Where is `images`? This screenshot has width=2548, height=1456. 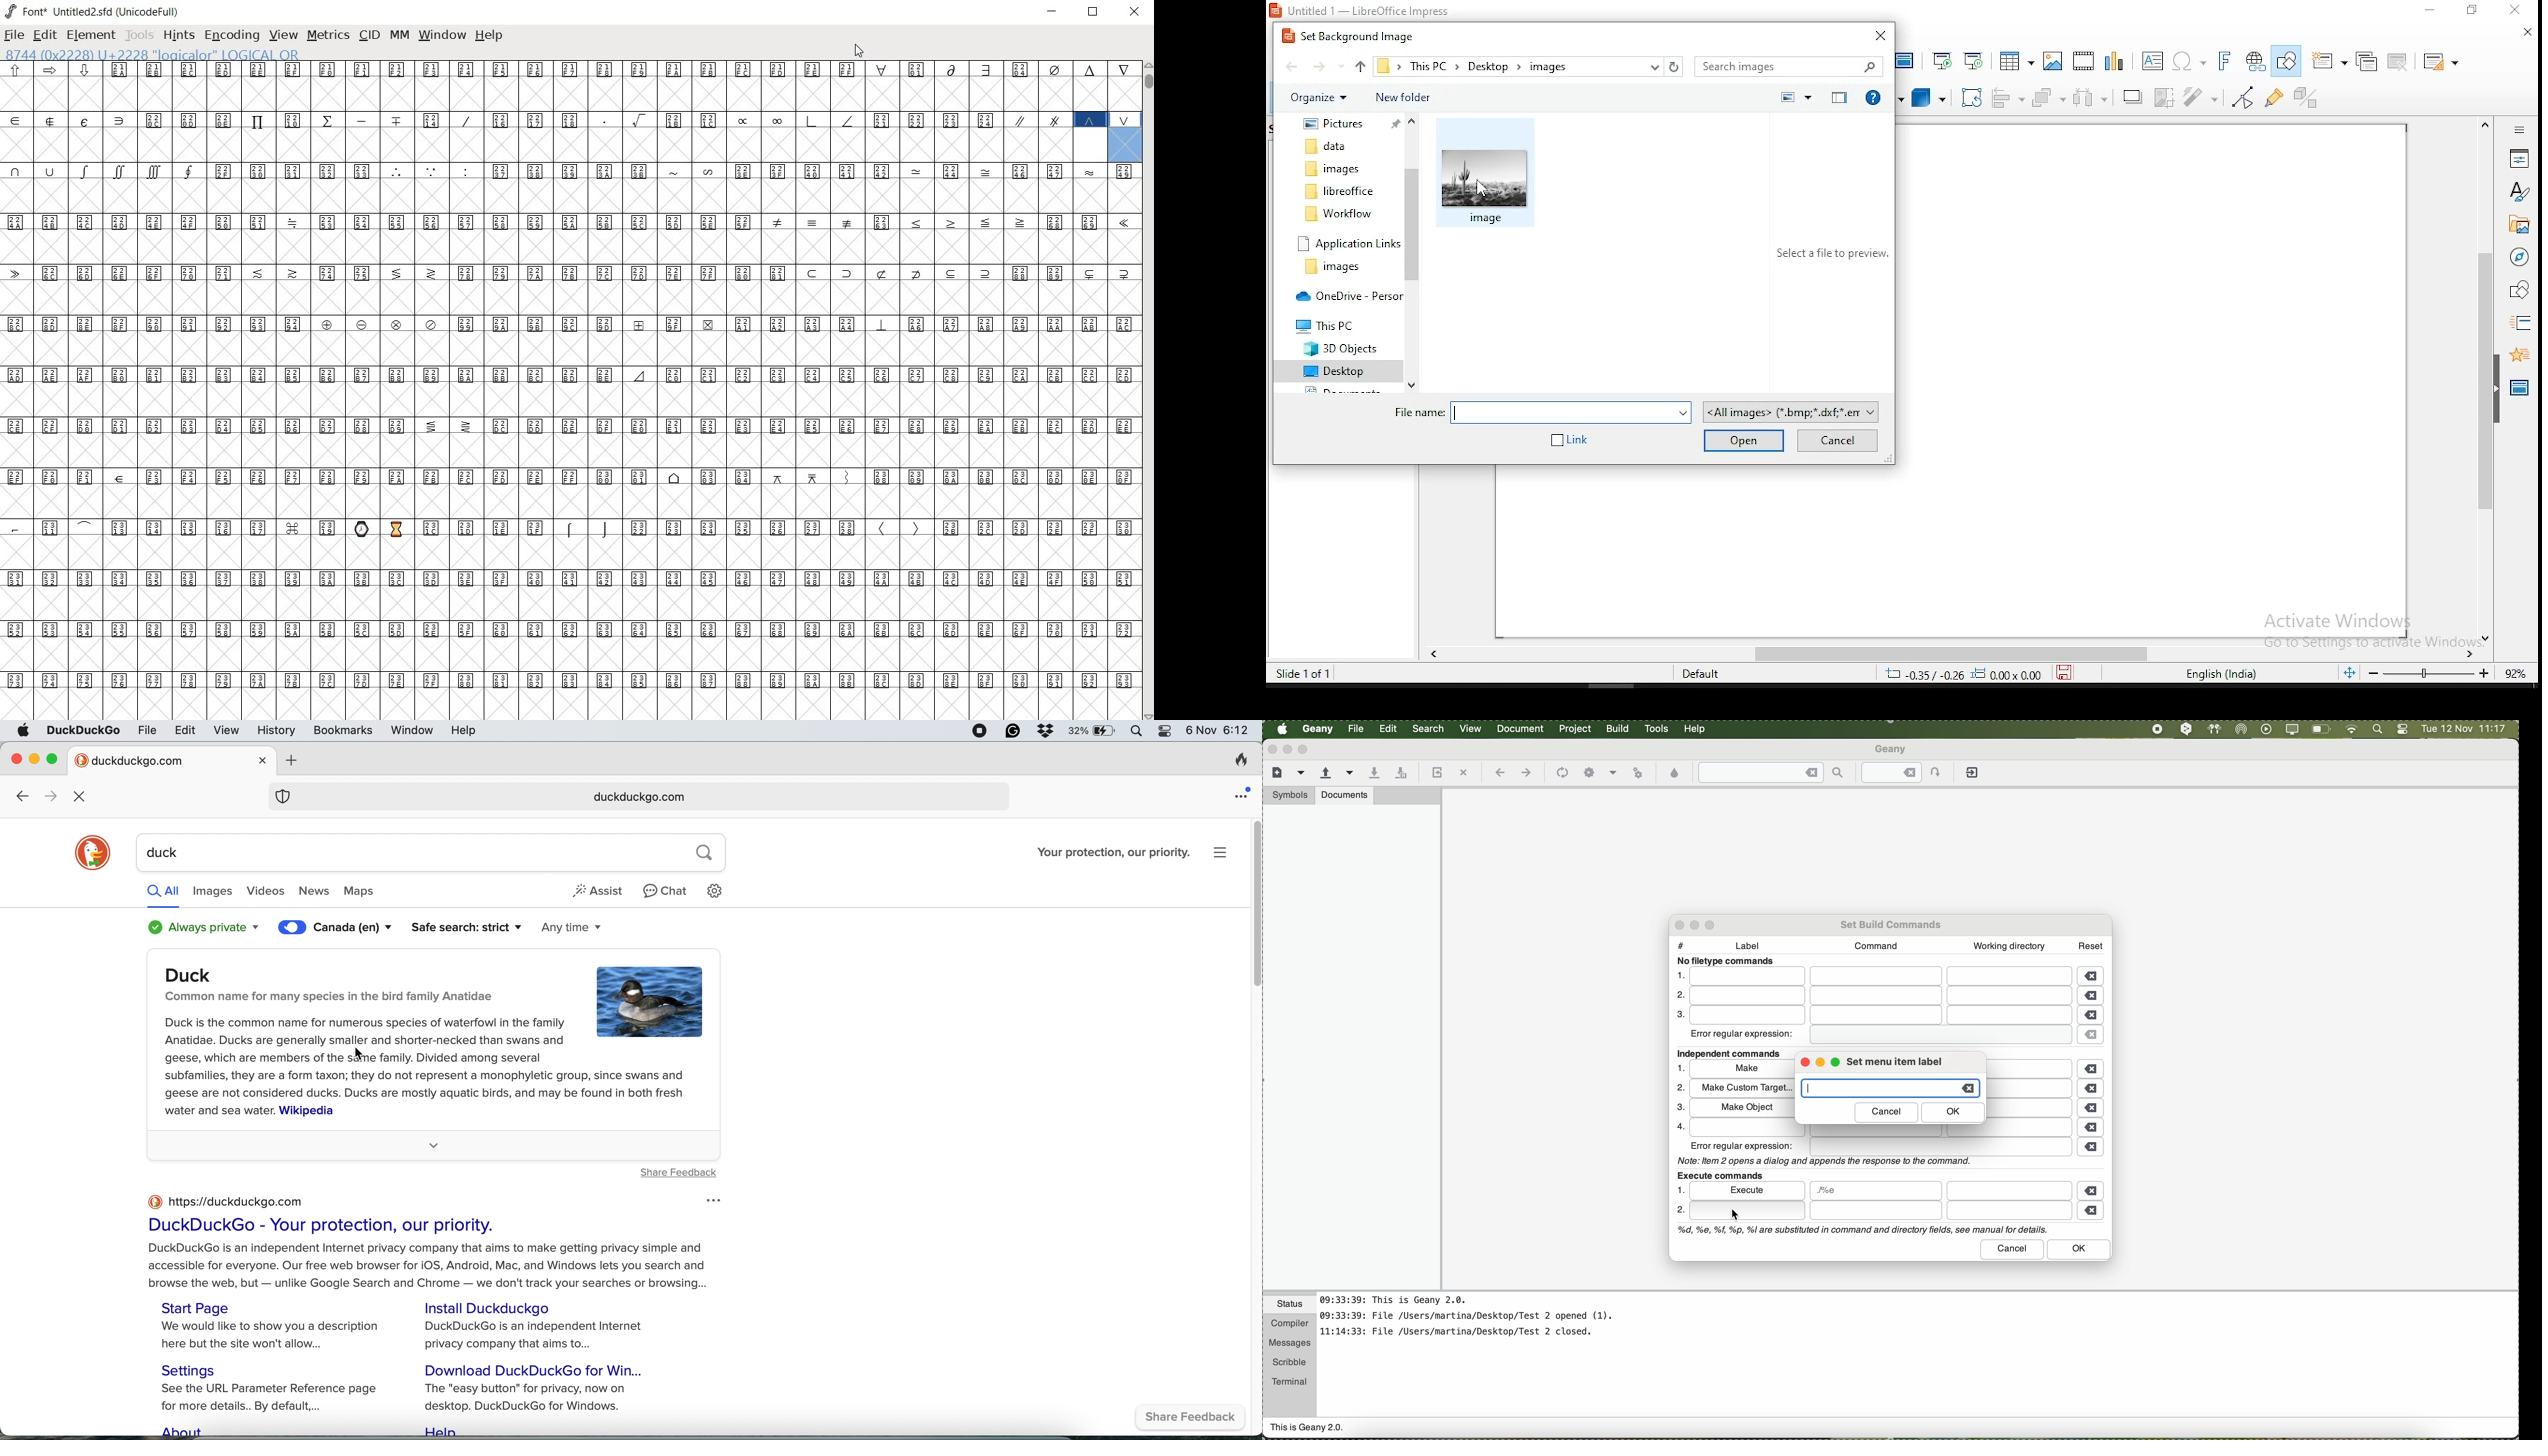
images is located at coordinates (2053, 59).